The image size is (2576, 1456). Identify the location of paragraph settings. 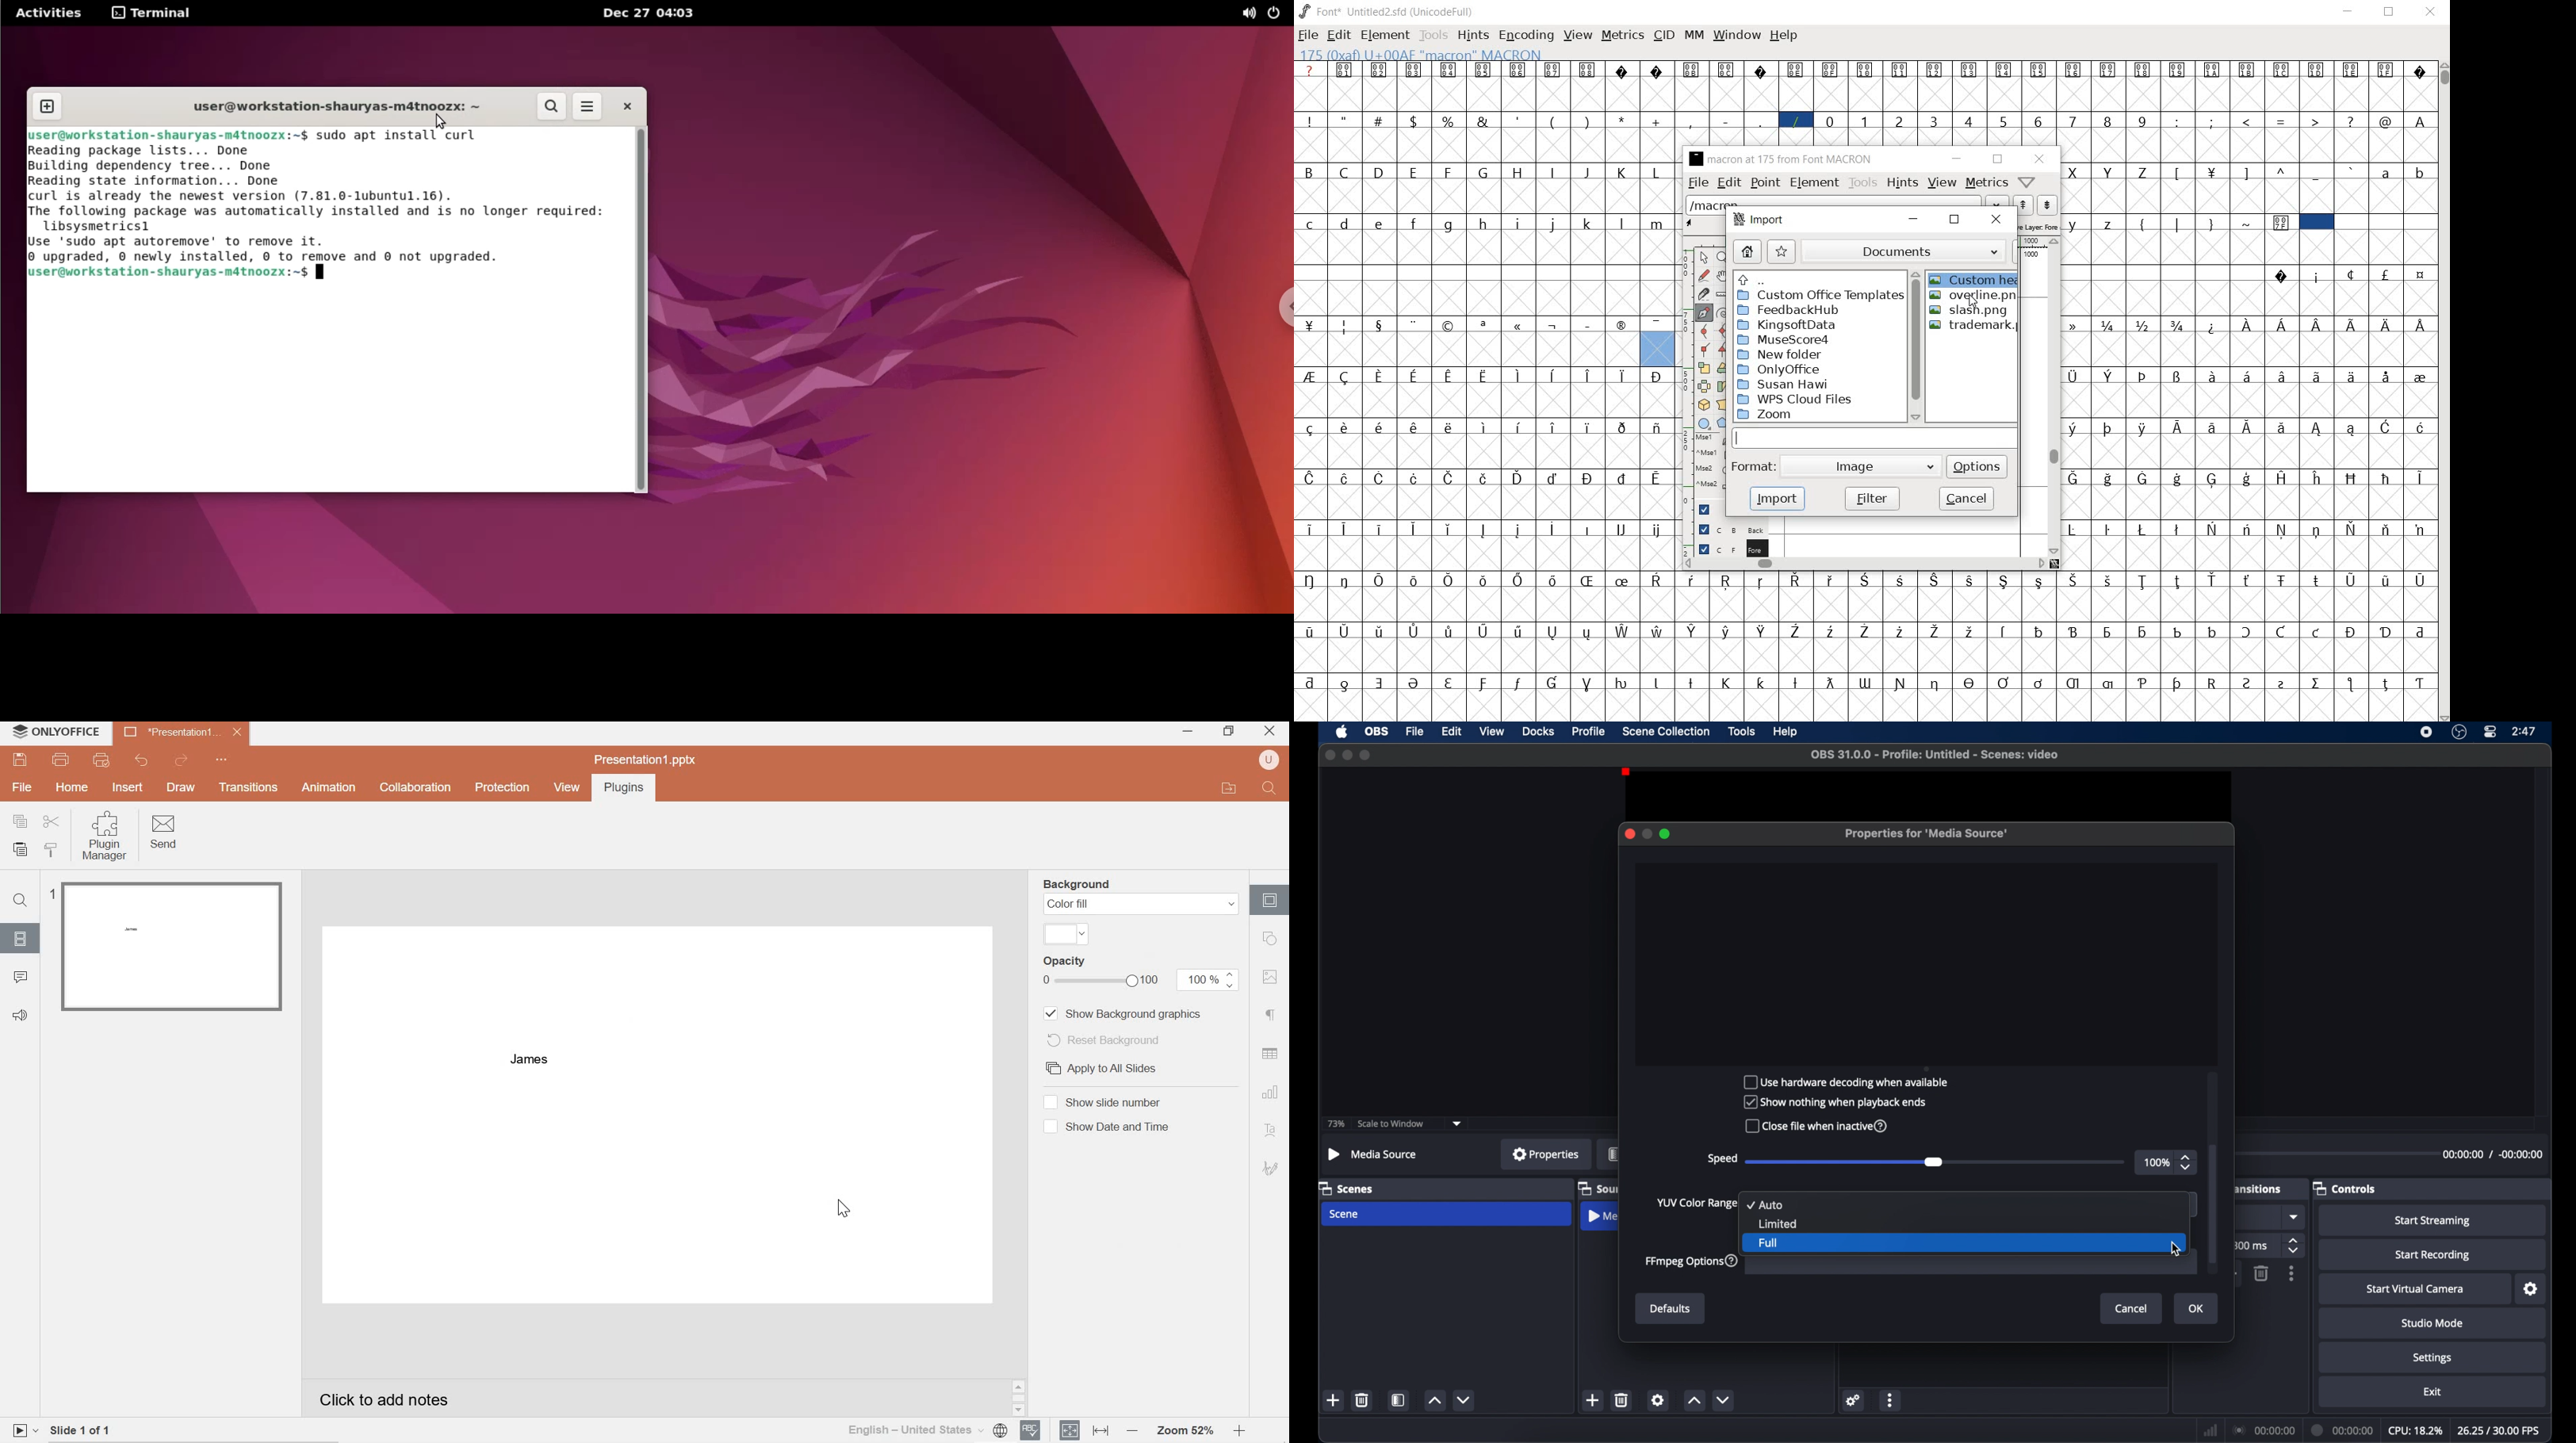
(1273, 1016).